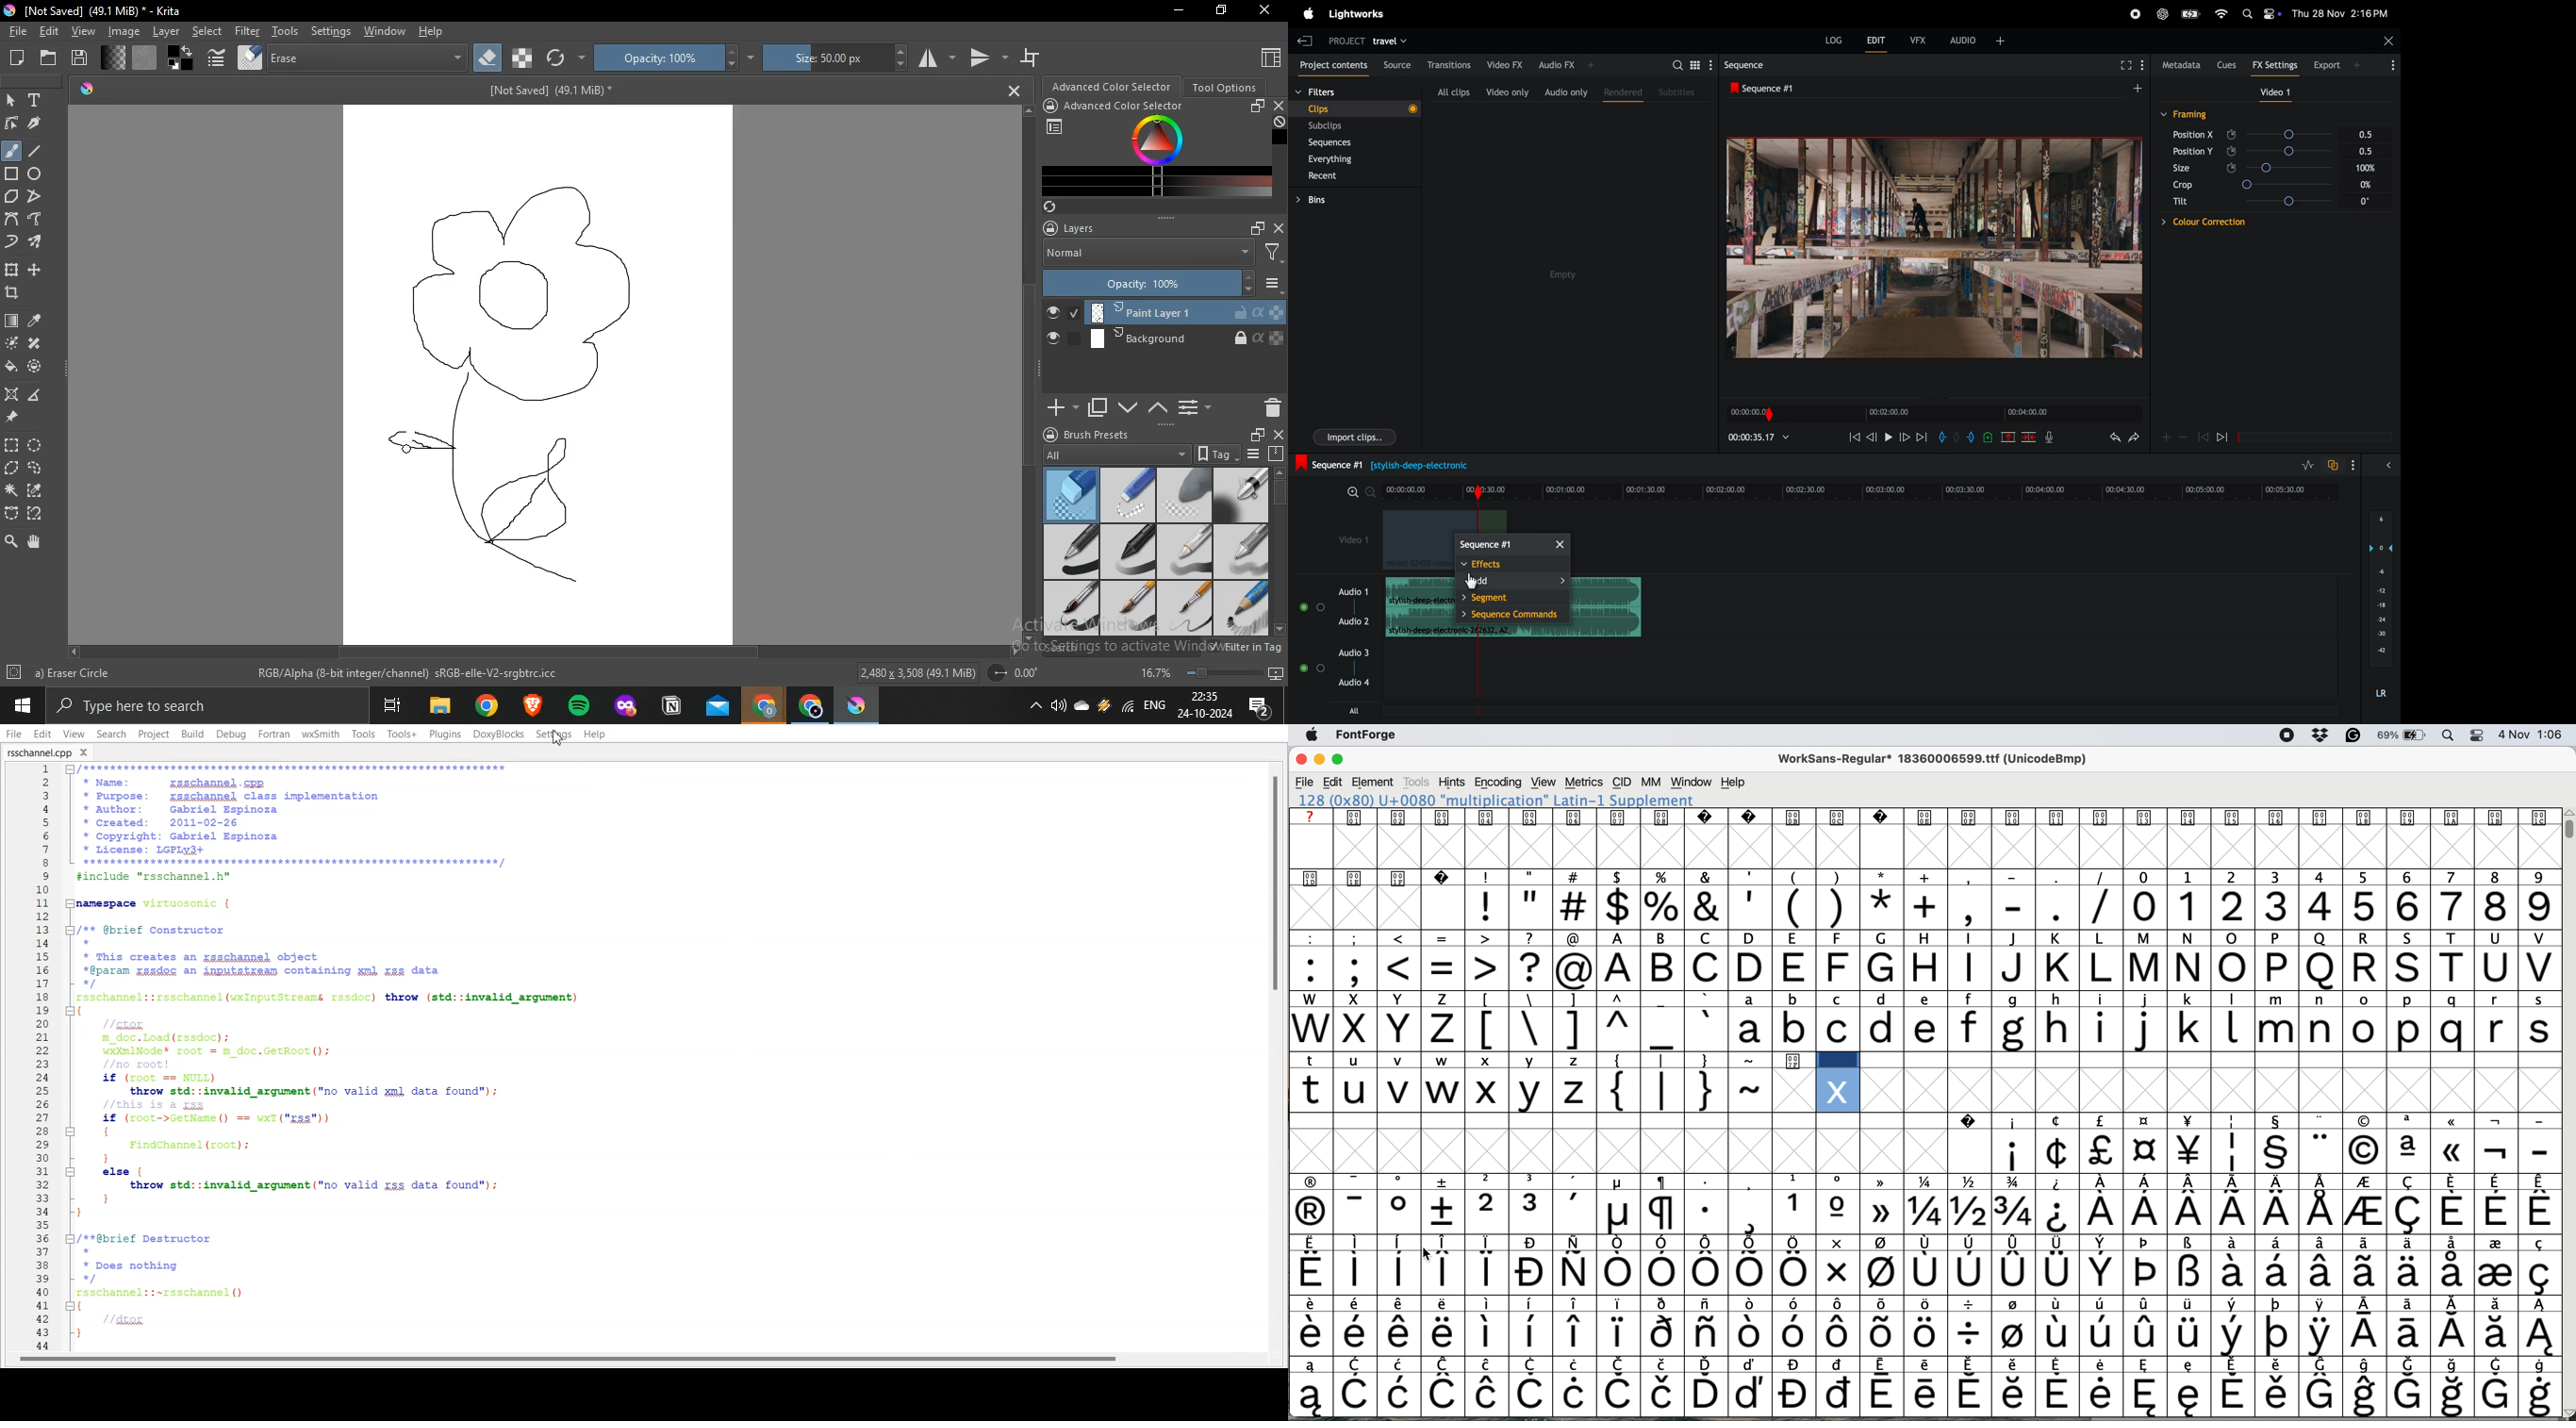 The width and height of the screenshot is (2576, 1428). Describe the element at coordinates (2141, 1029) in the screenshot. I see `lower case letters a to s` at that location.